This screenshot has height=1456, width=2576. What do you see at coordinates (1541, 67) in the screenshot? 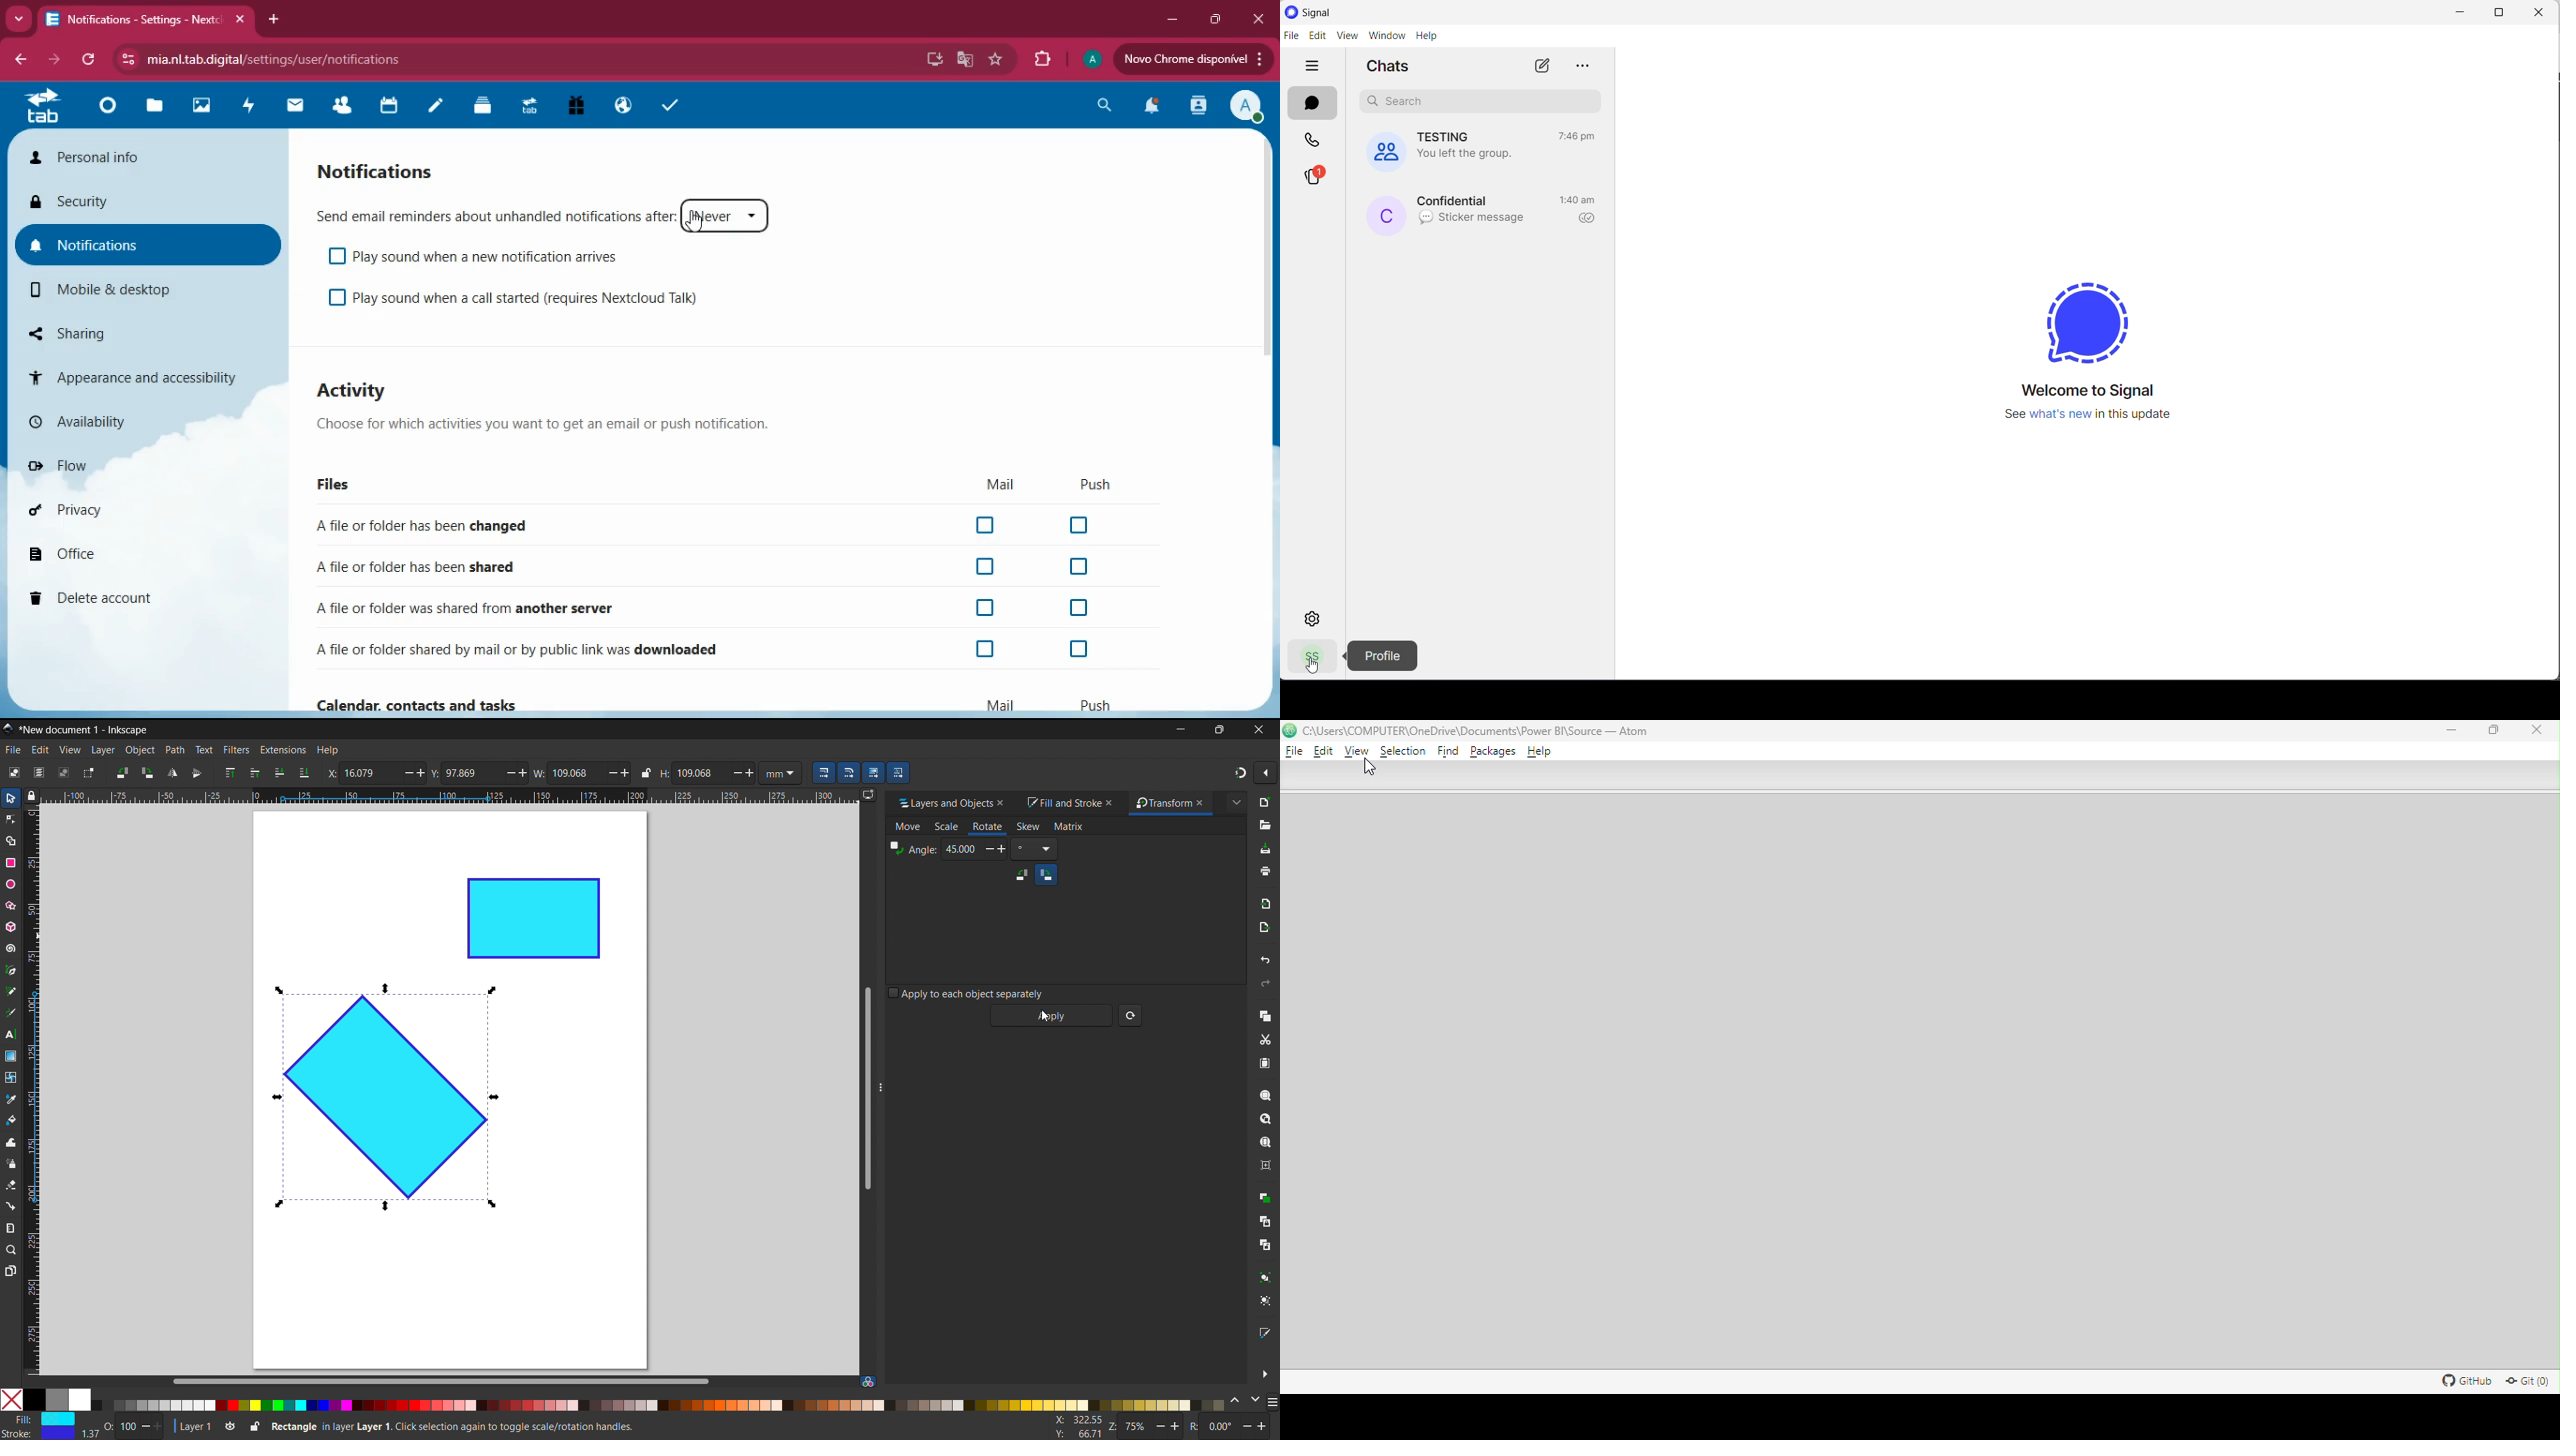
I see `new chats` at bounding box center [1541, 67].